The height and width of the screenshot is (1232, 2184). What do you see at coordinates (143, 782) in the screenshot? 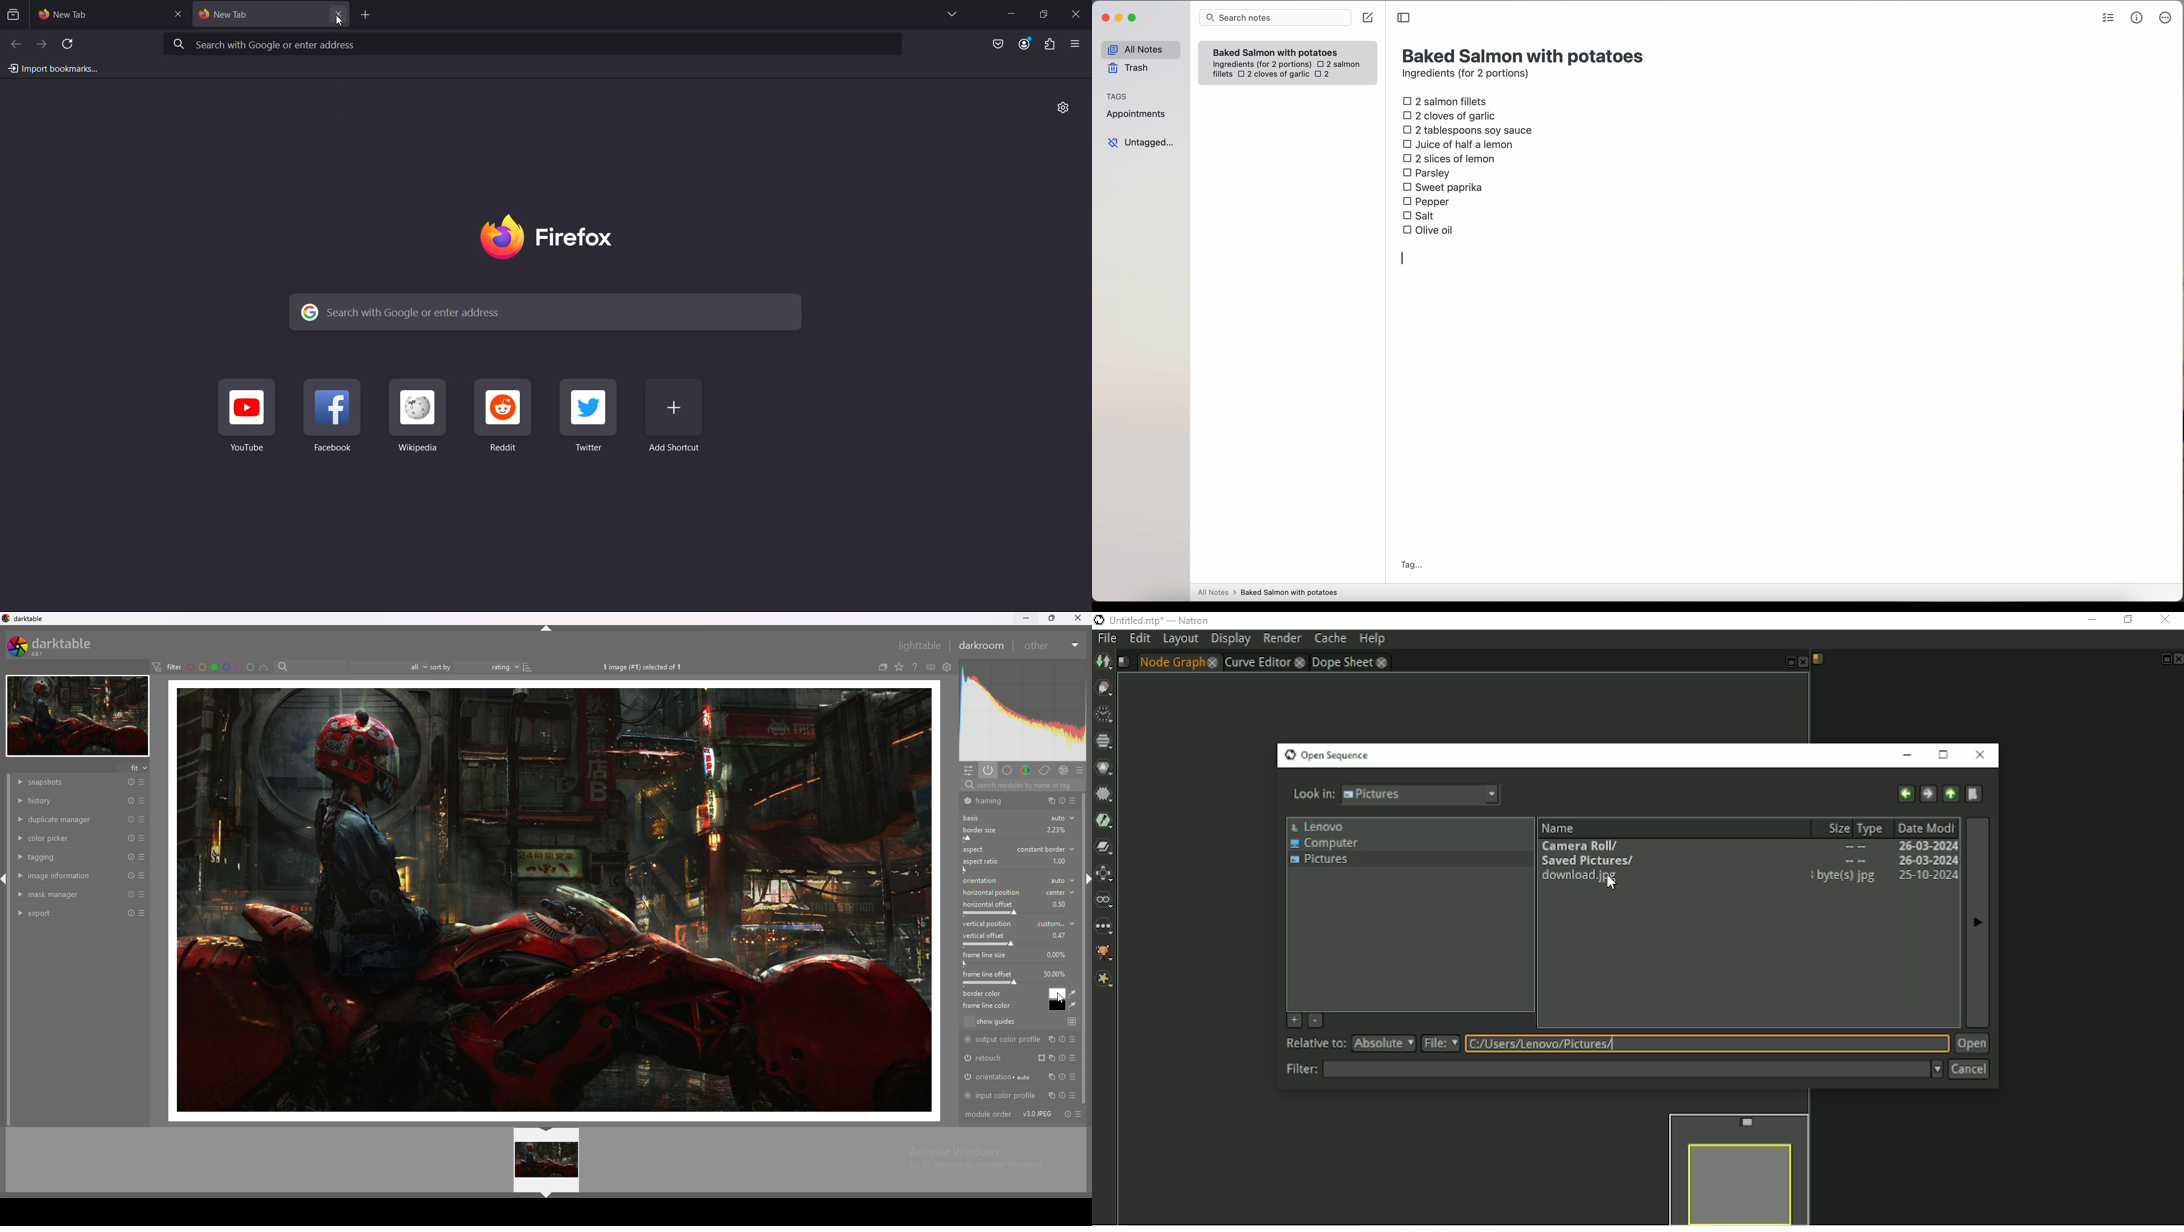
I see `presets` at bounding box center [143, 782].